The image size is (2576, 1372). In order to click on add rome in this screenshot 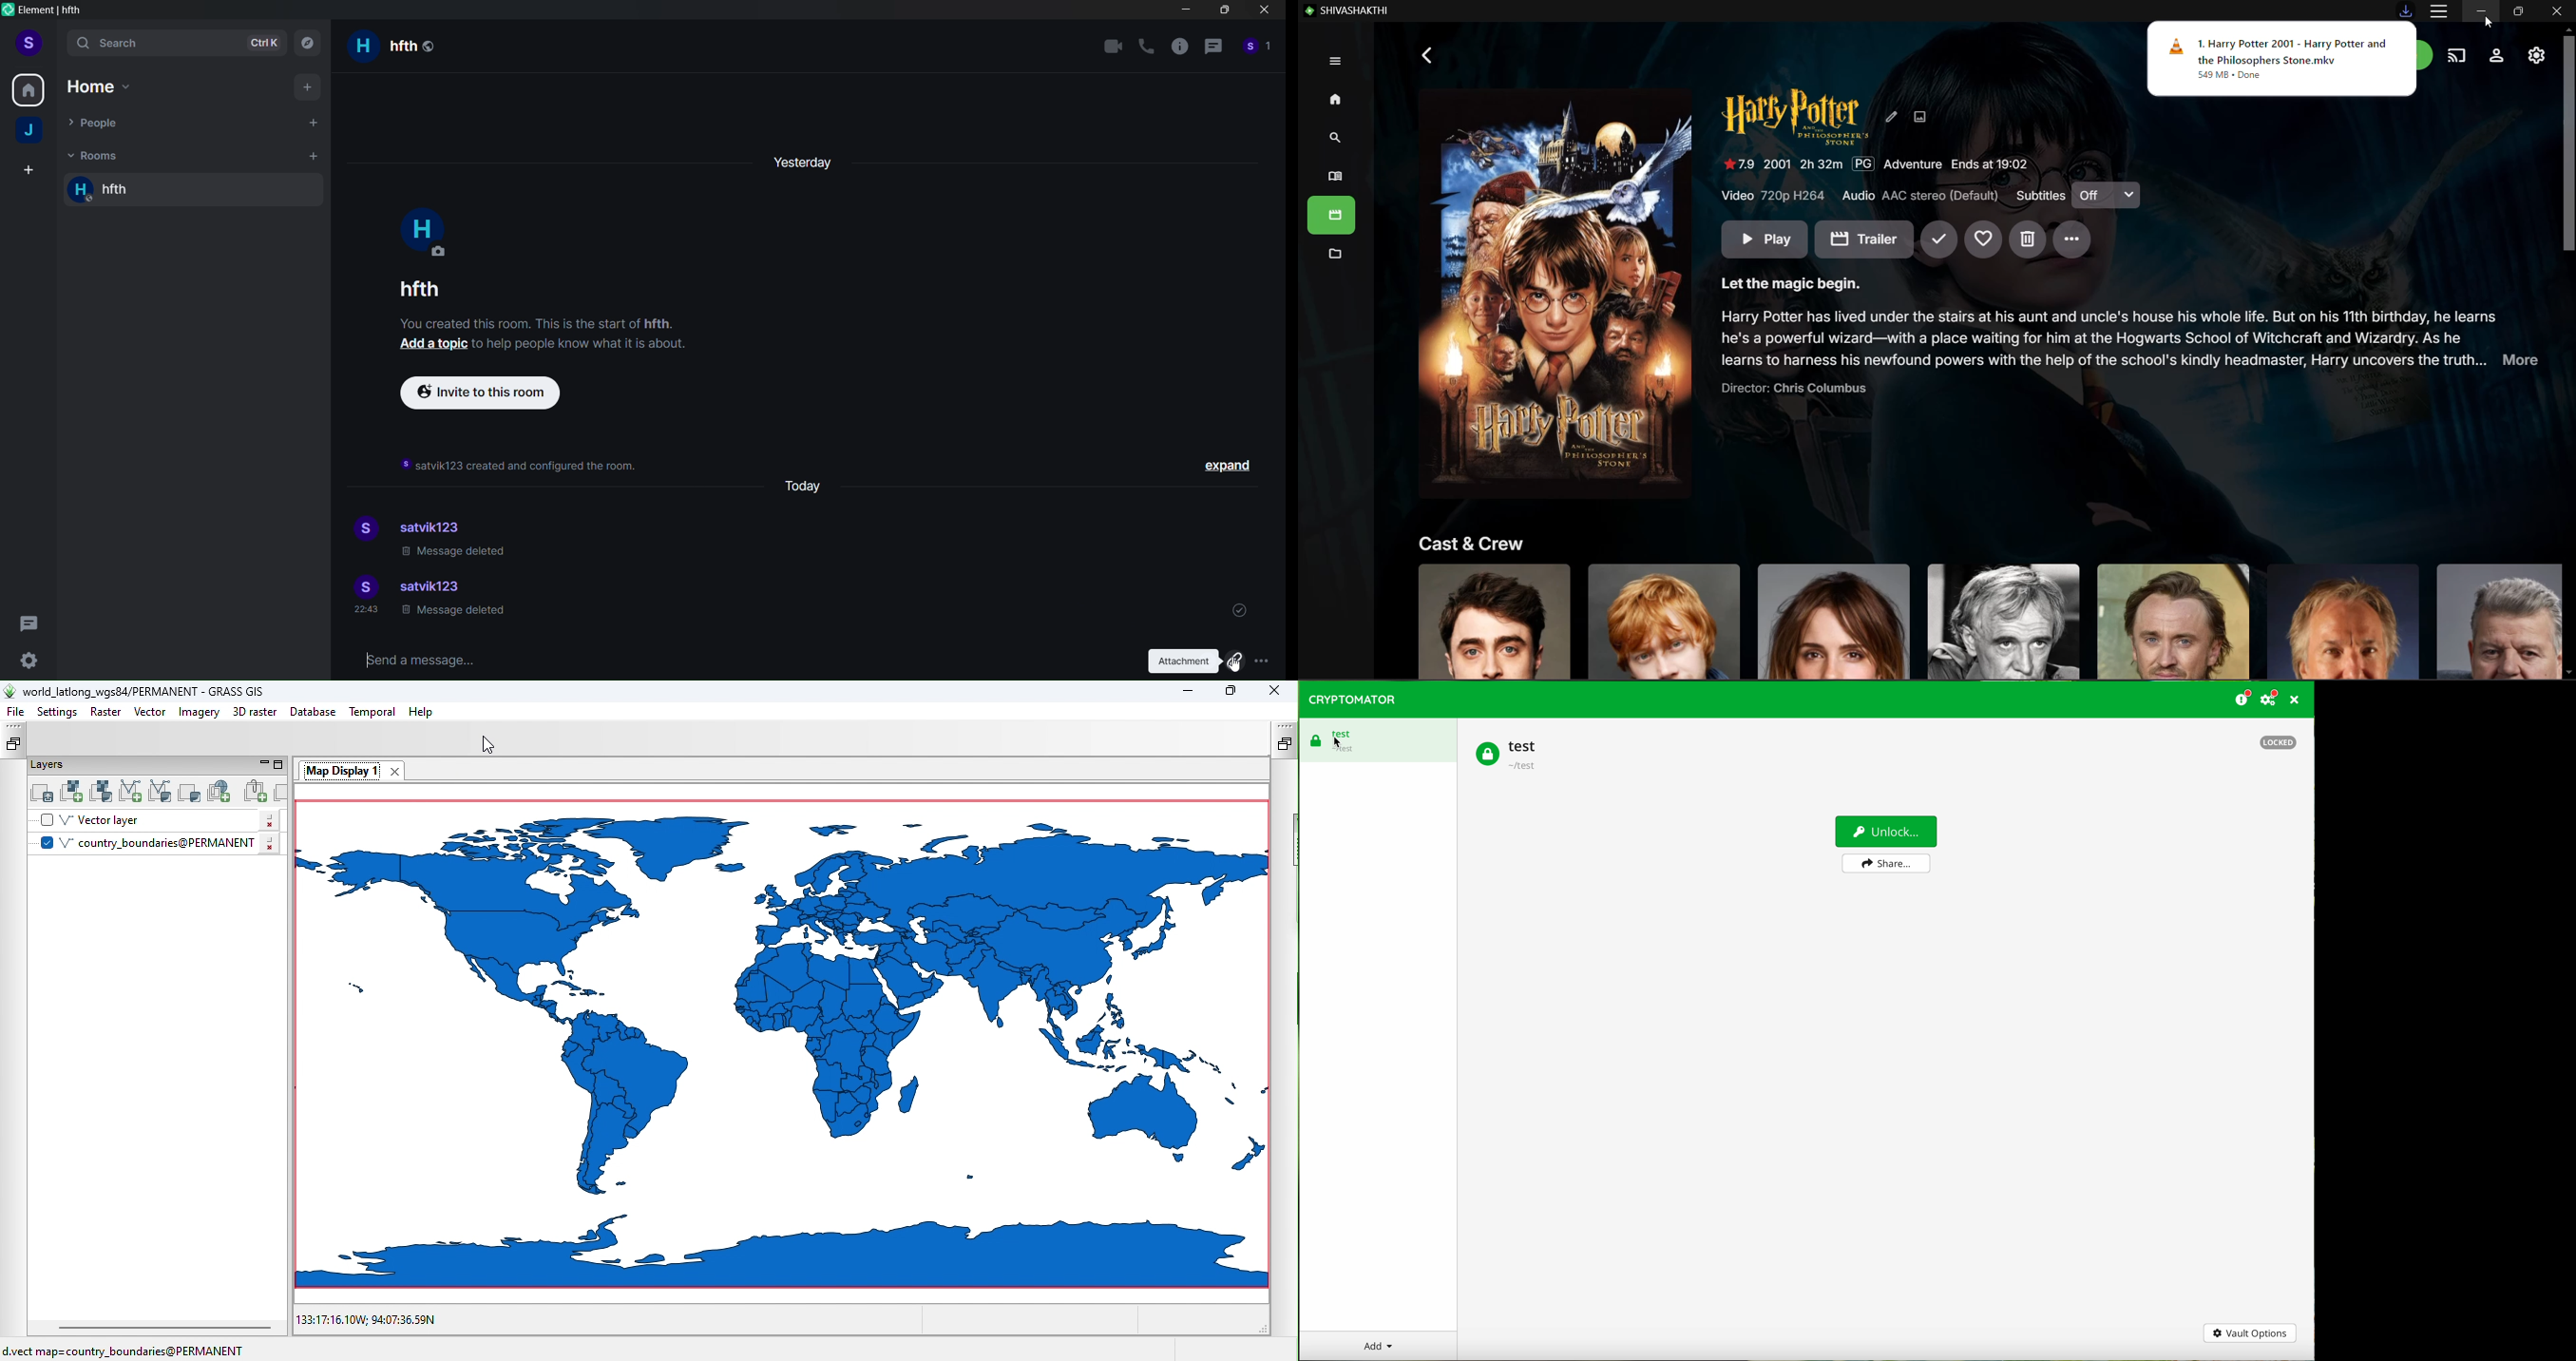, I will do `click(311, 155)`.